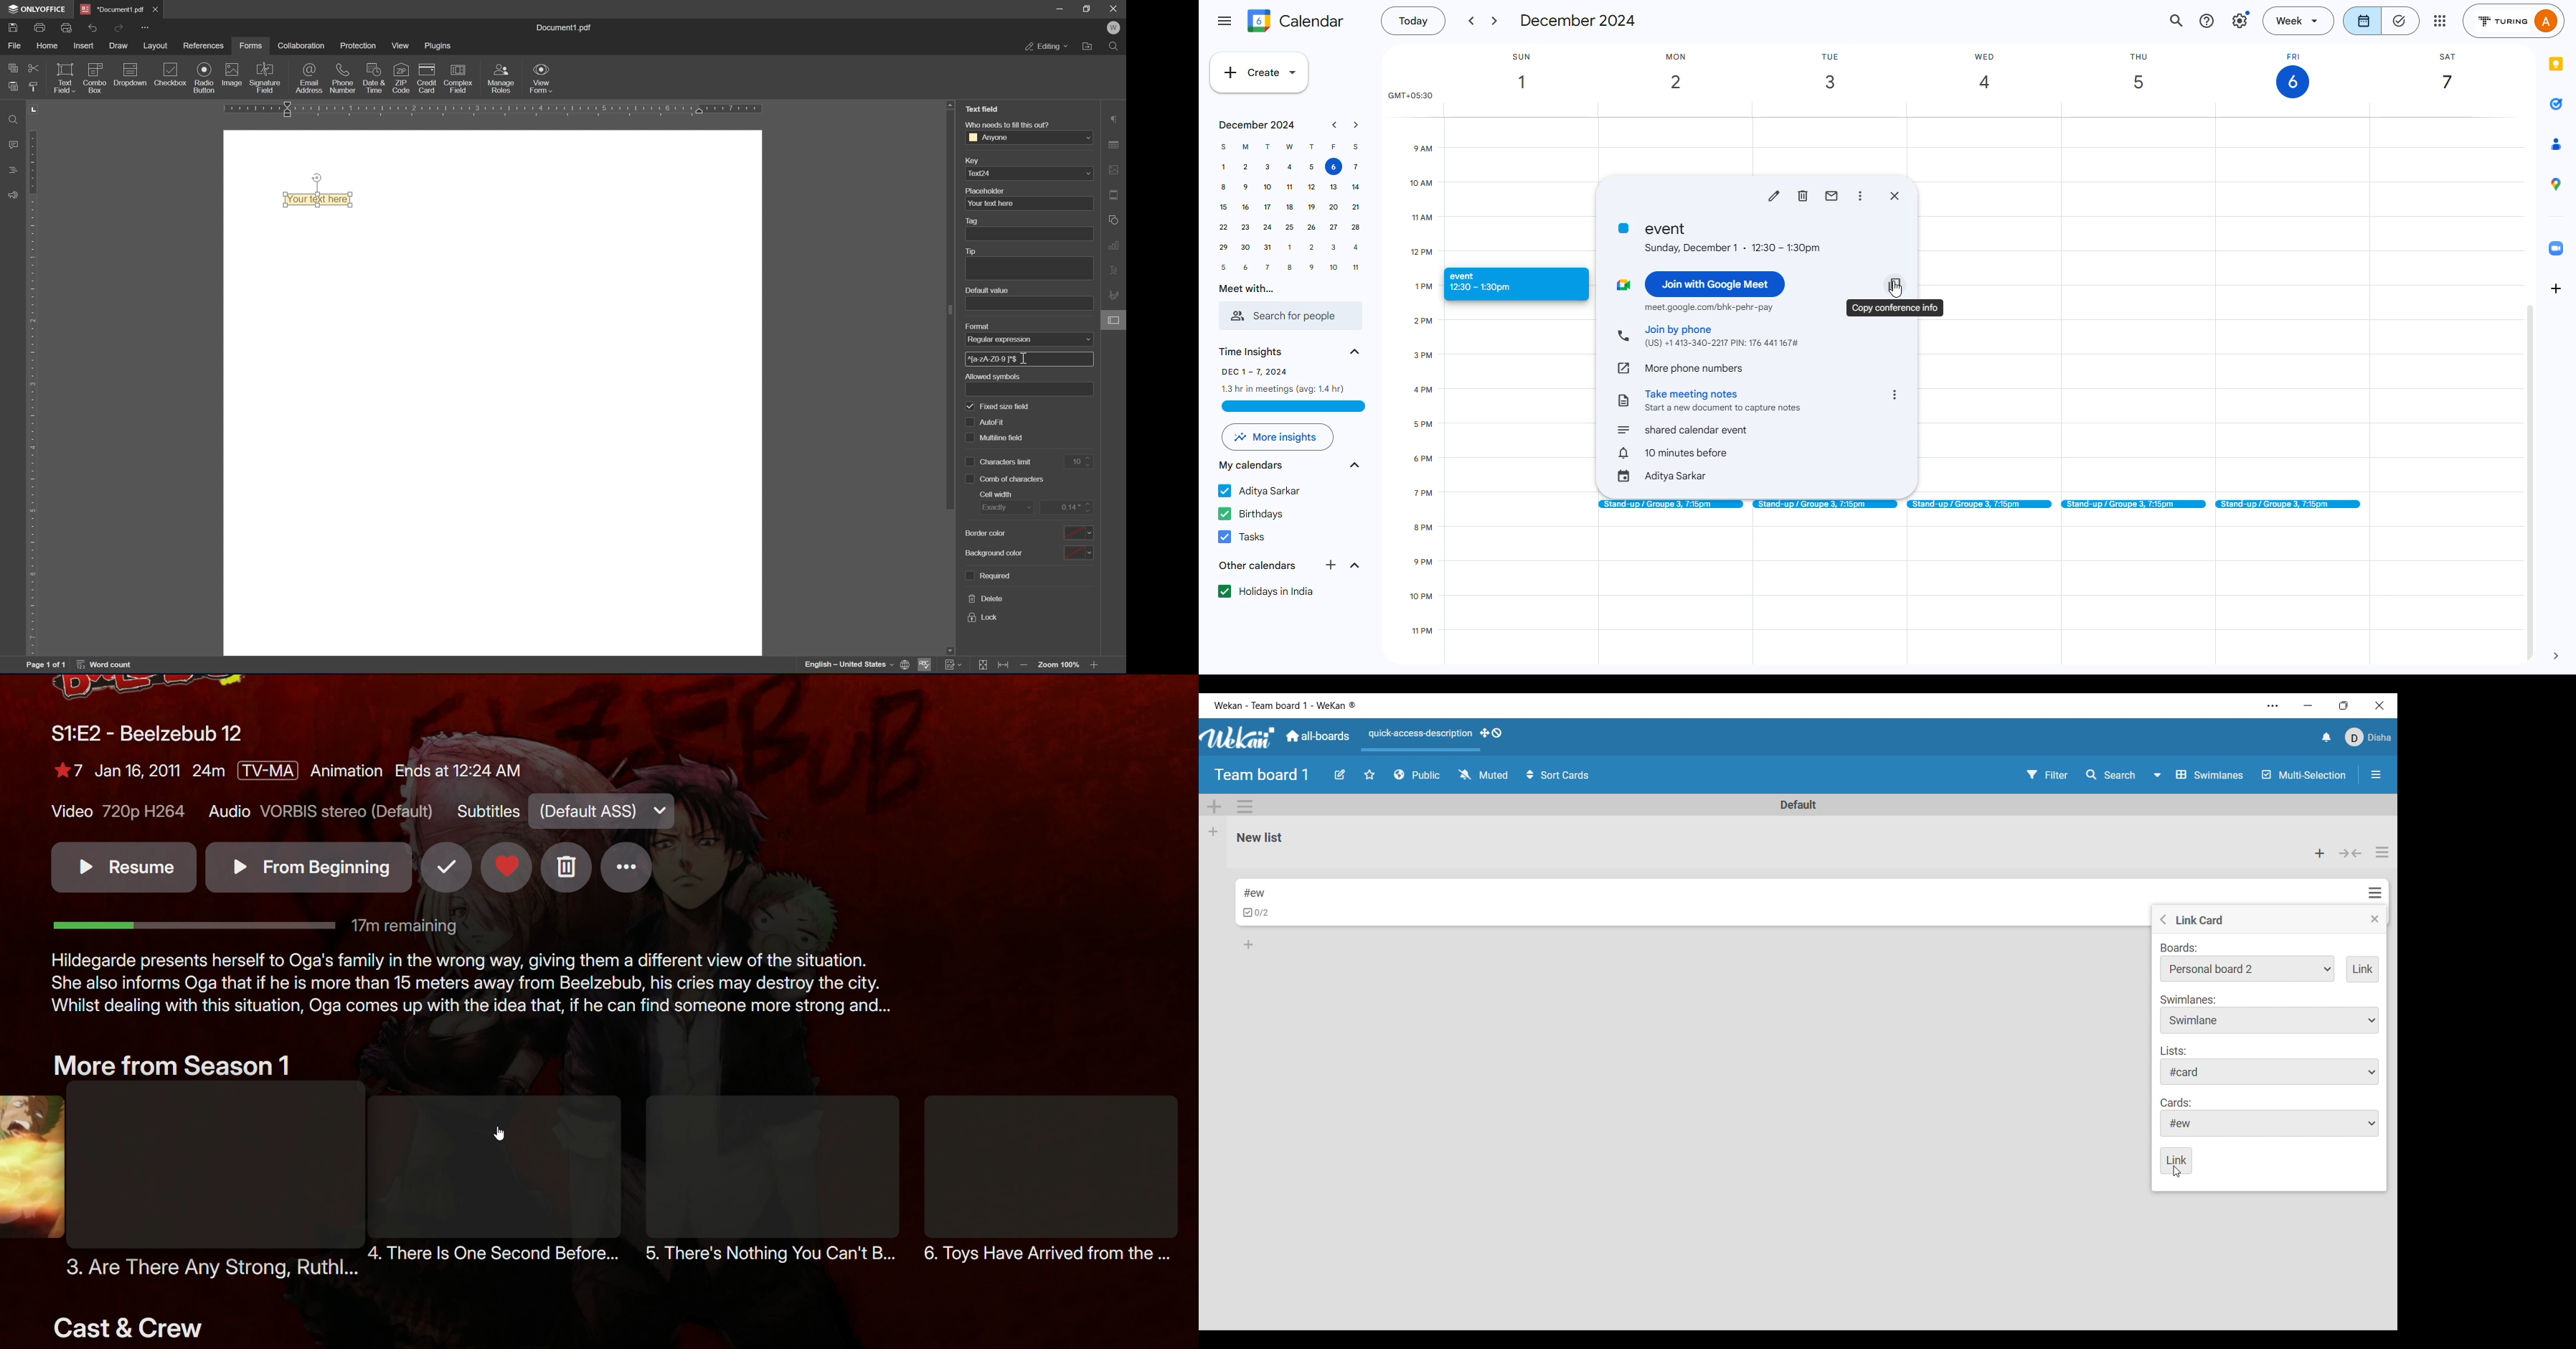  I want to click on Show desktop drag handles, so click(1491, 733).